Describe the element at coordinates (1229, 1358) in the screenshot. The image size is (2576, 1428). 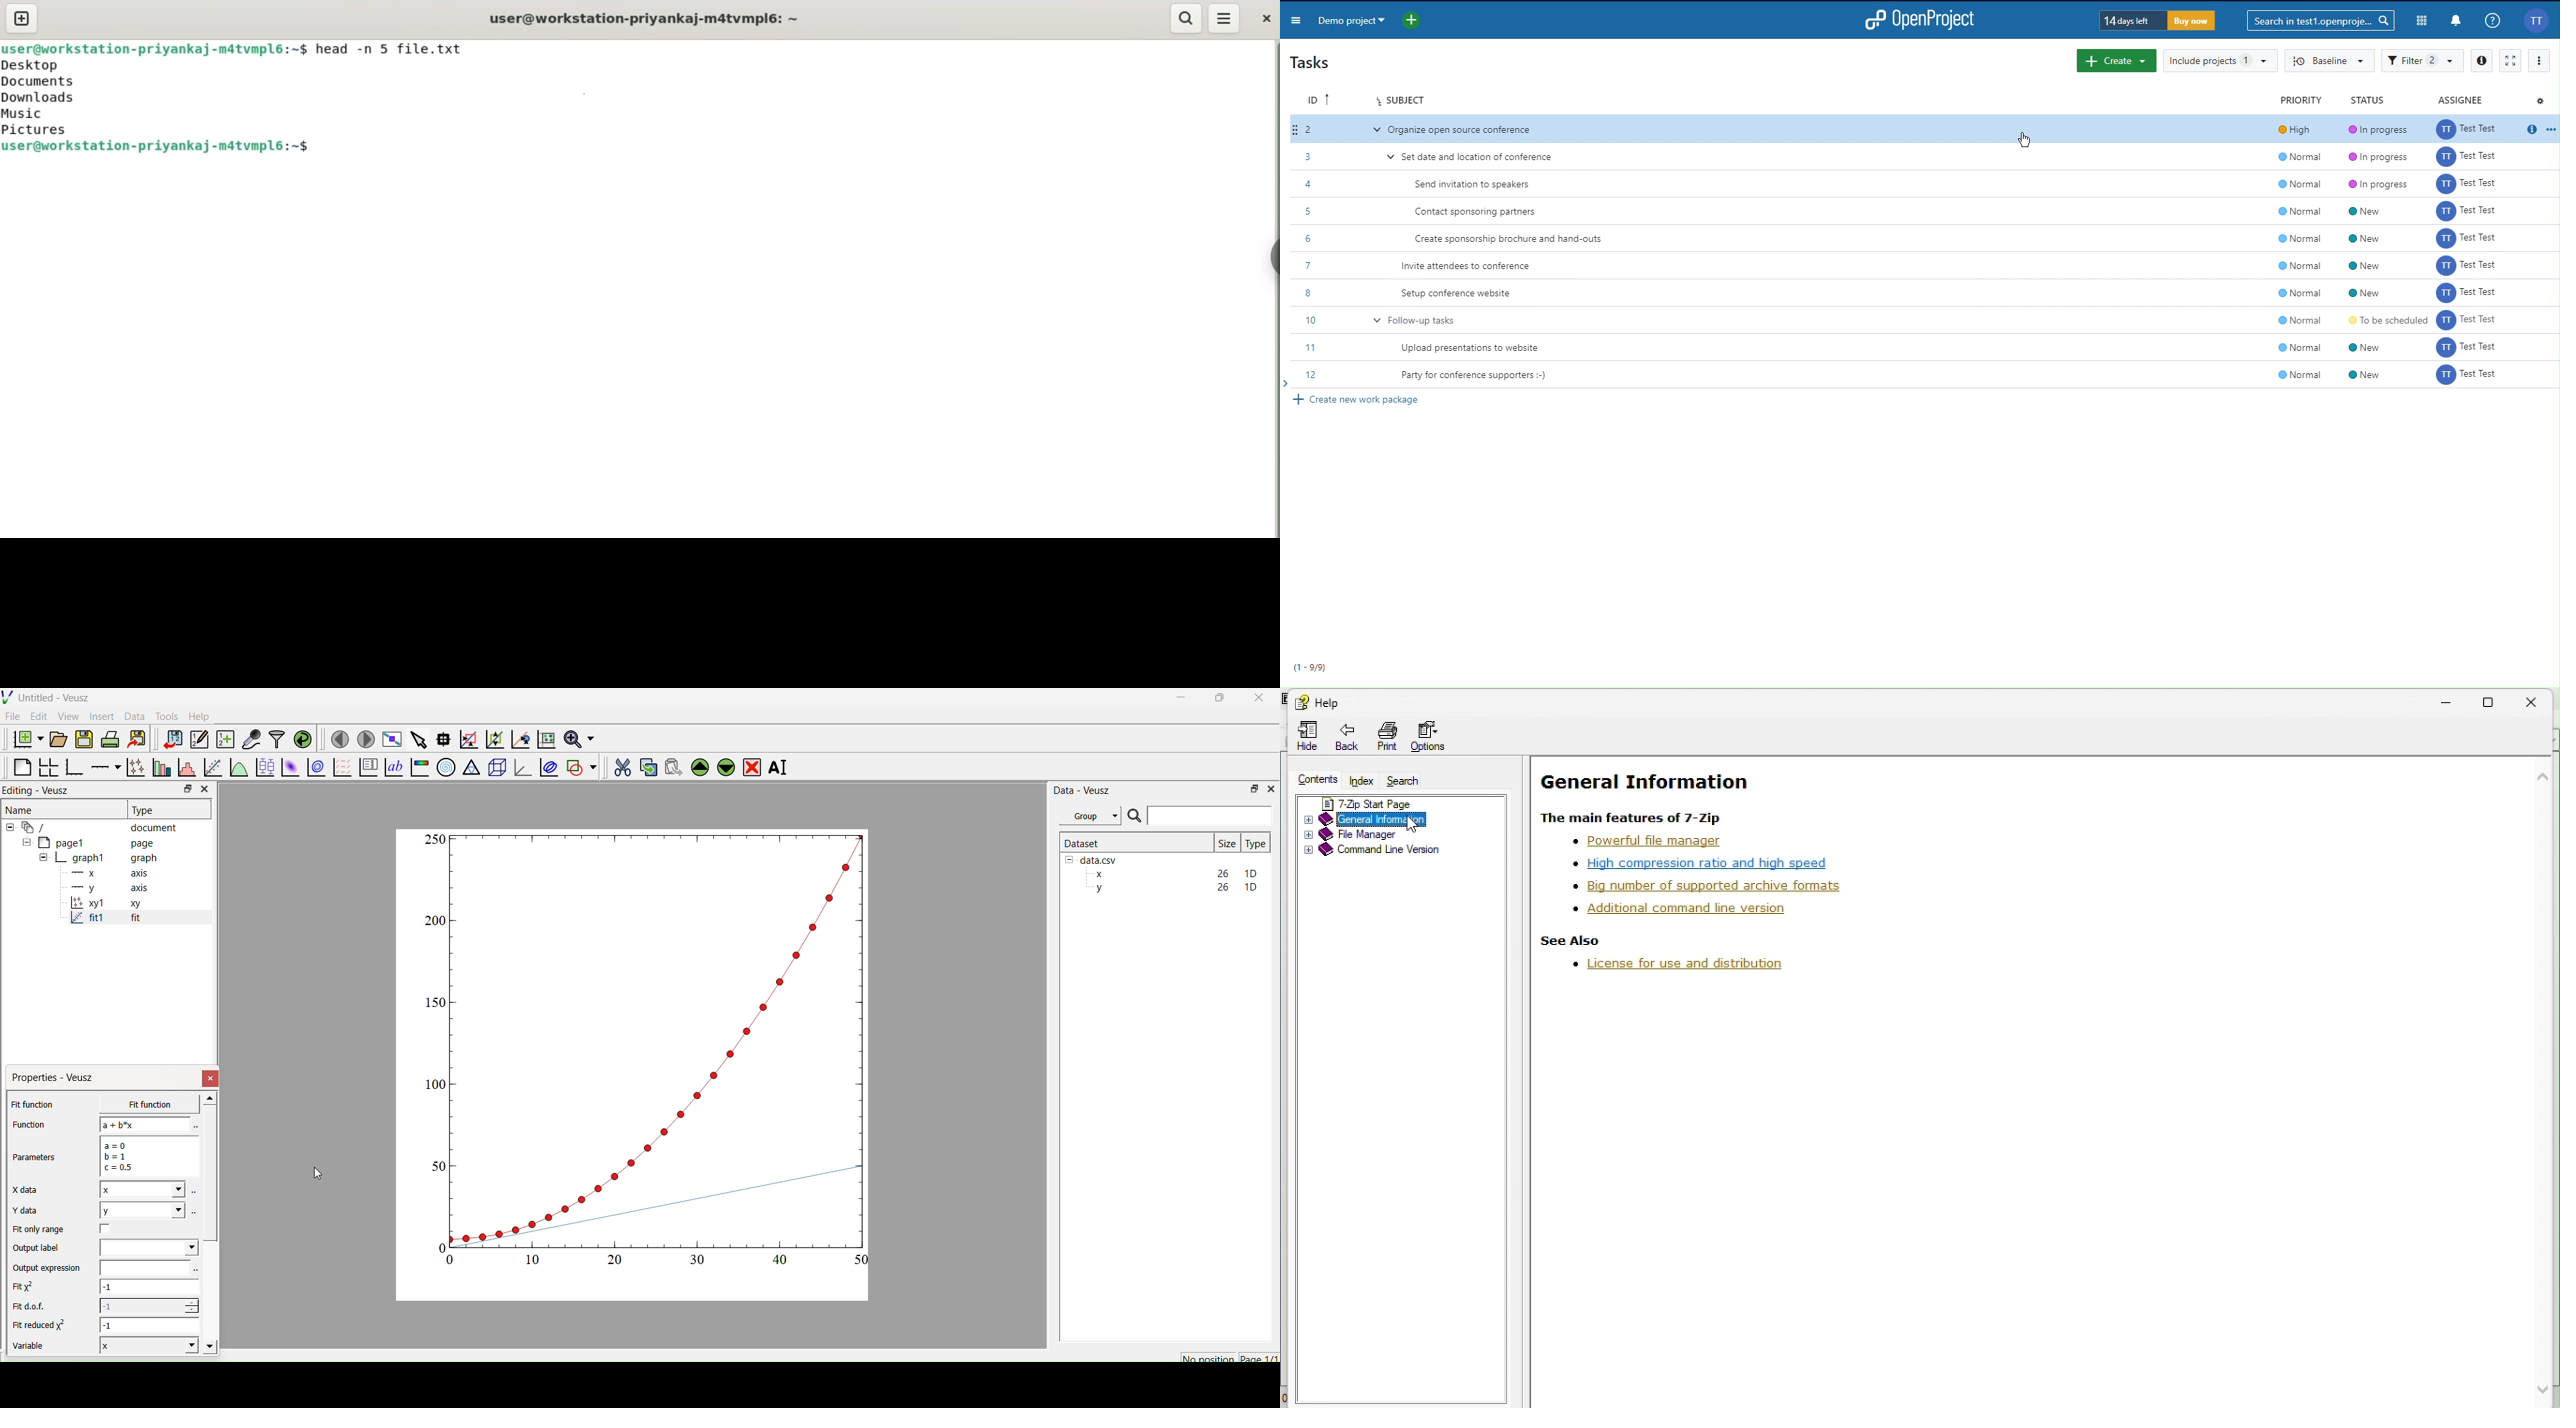
I see `No position Page 1/1` at that location.